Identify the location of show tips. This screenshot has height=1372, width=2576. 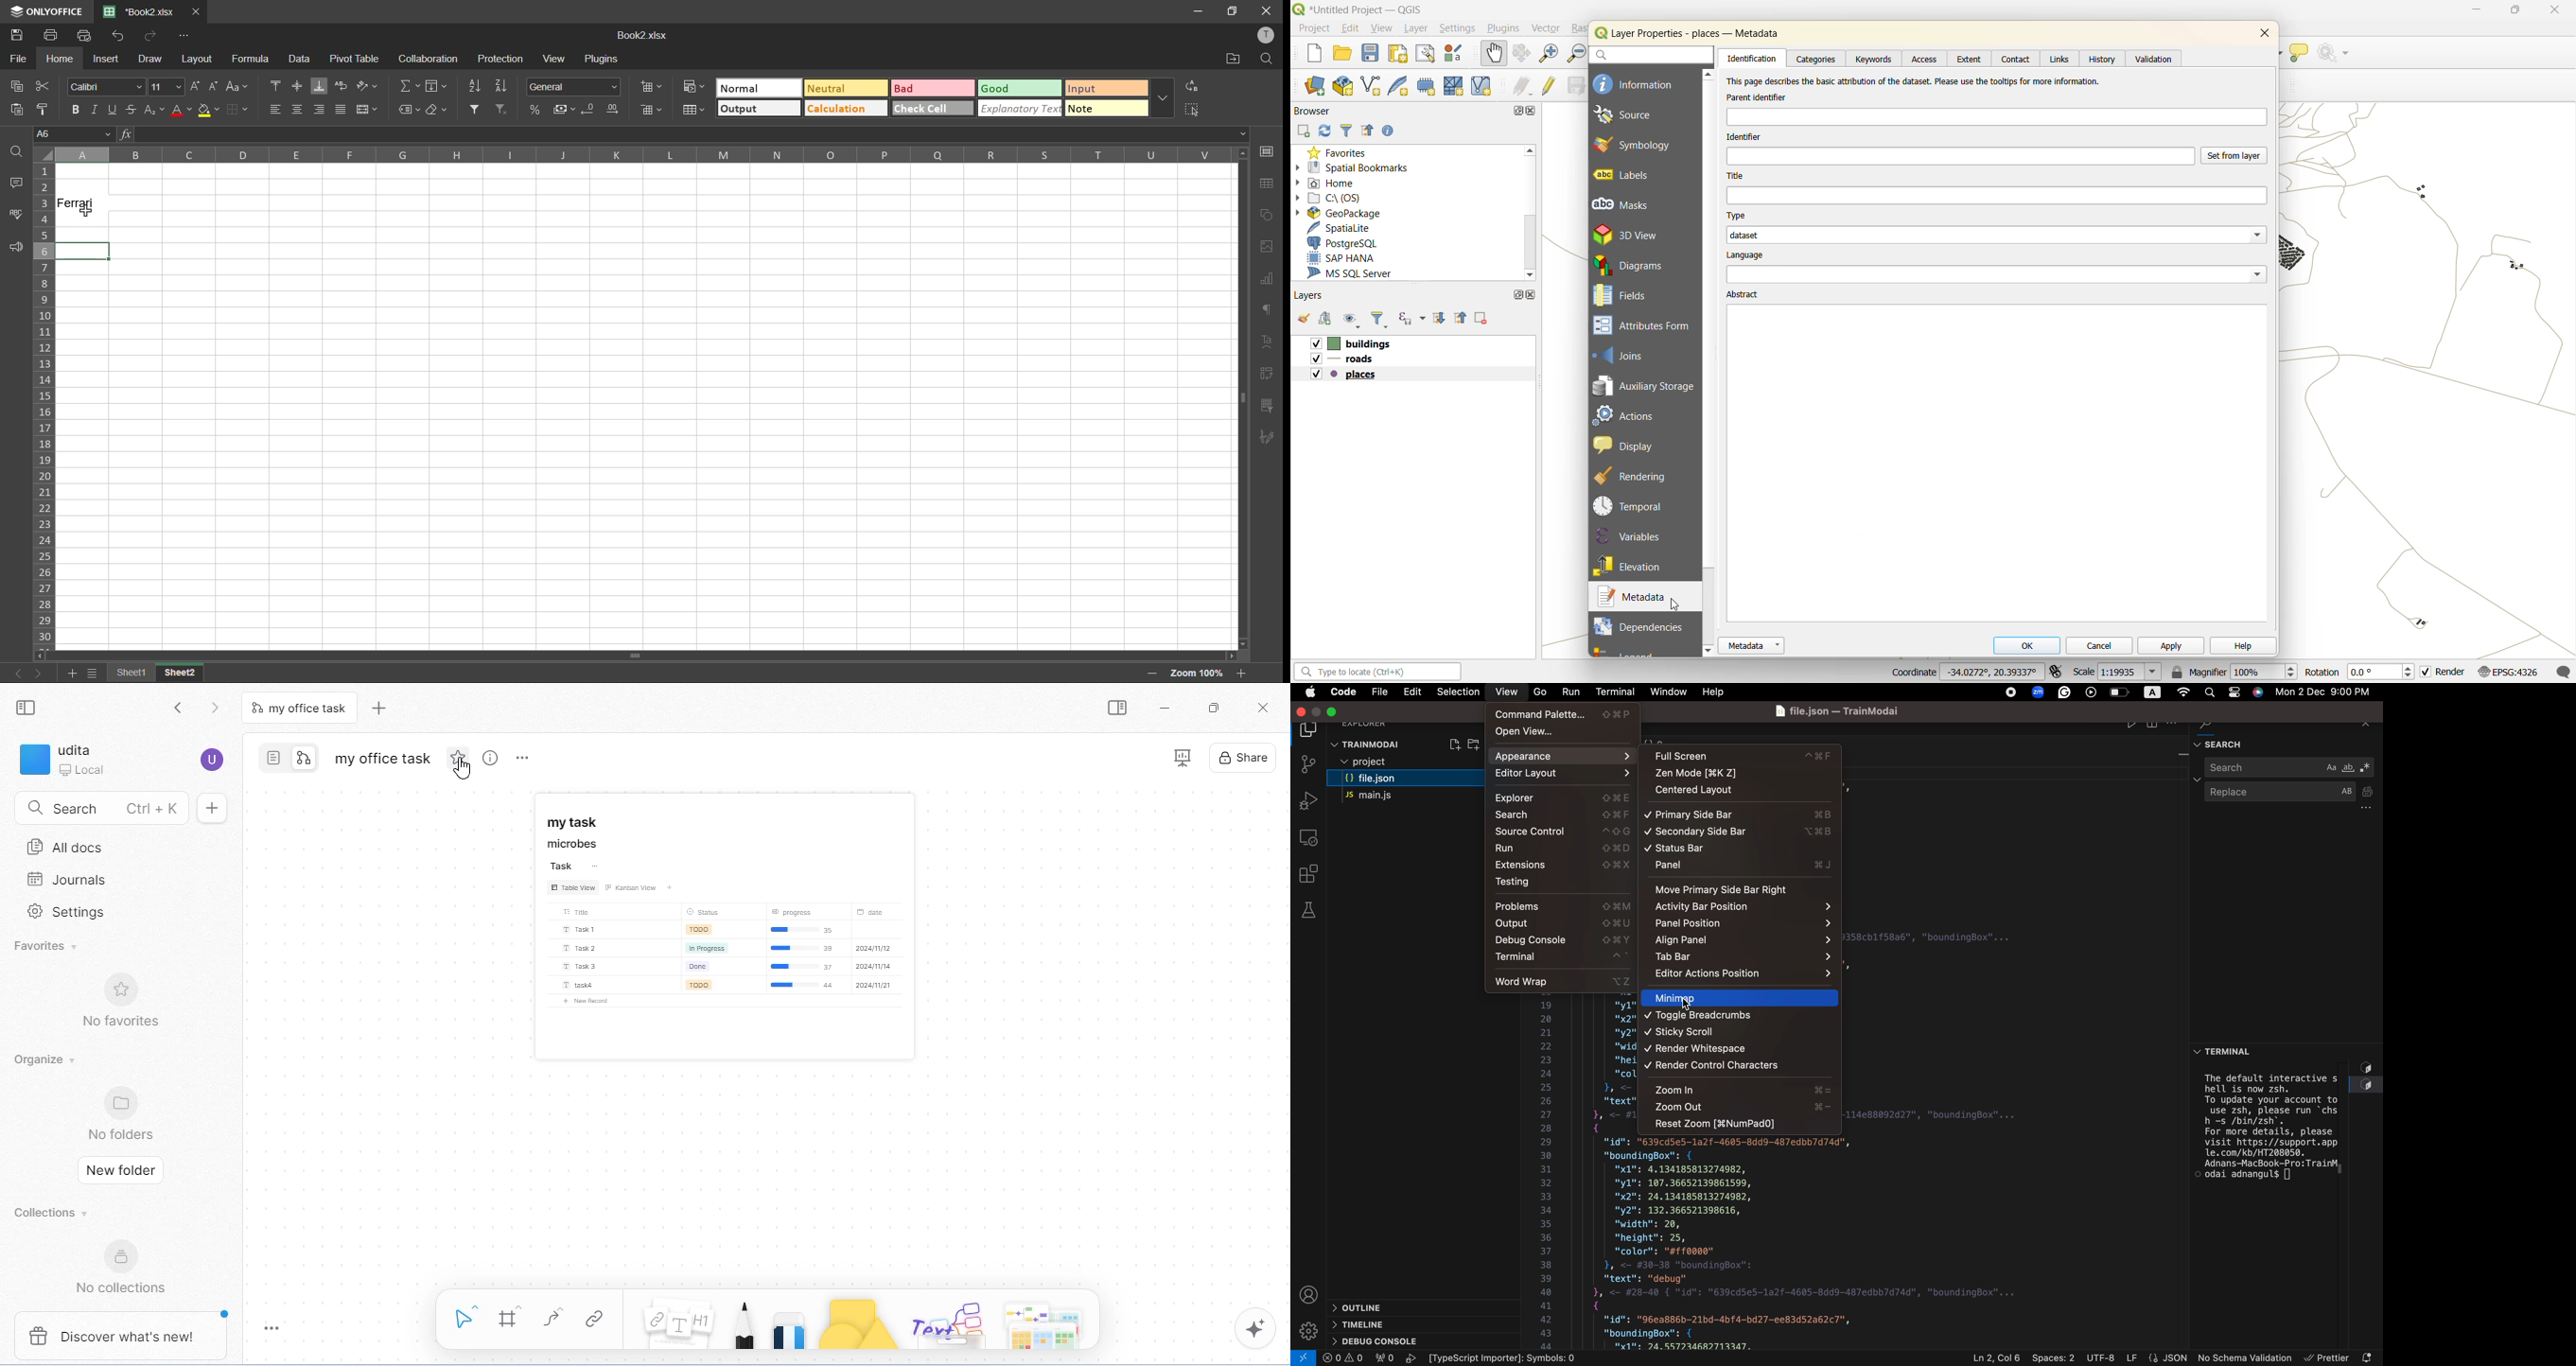
(2299, 54).